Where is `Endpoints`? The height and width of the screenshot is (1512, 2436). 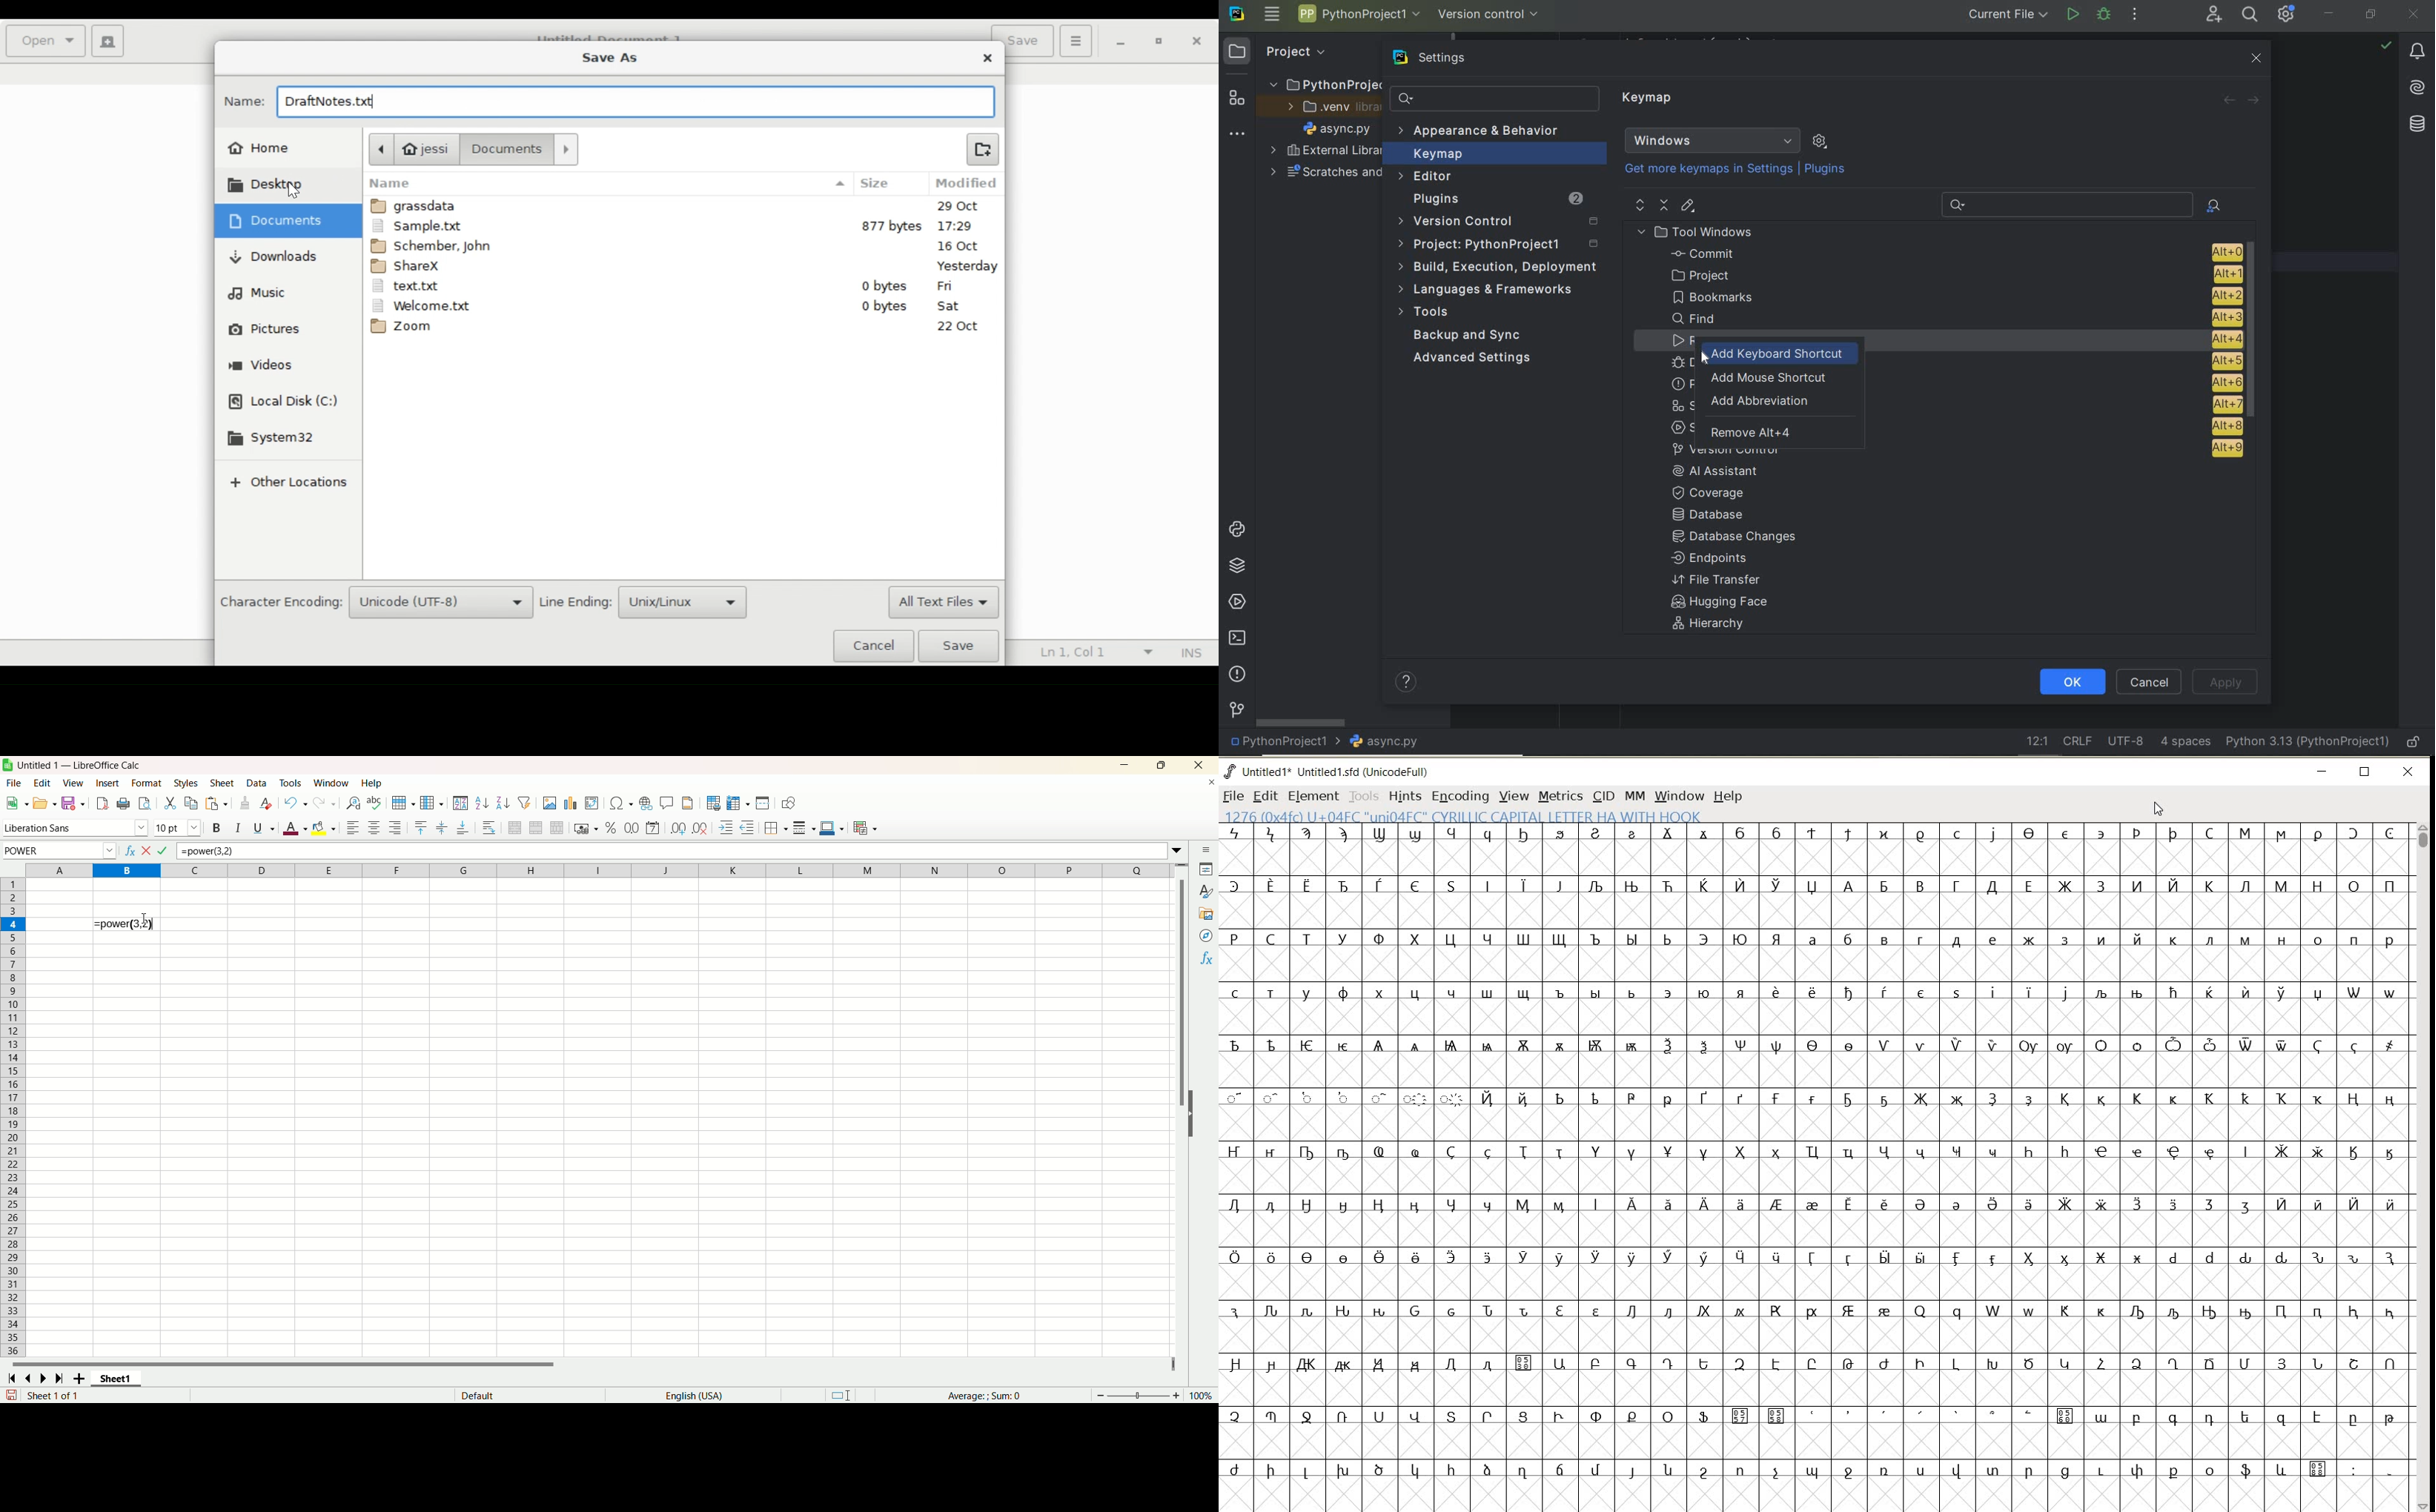 Endpoints is located at coordinates (1710, 559).